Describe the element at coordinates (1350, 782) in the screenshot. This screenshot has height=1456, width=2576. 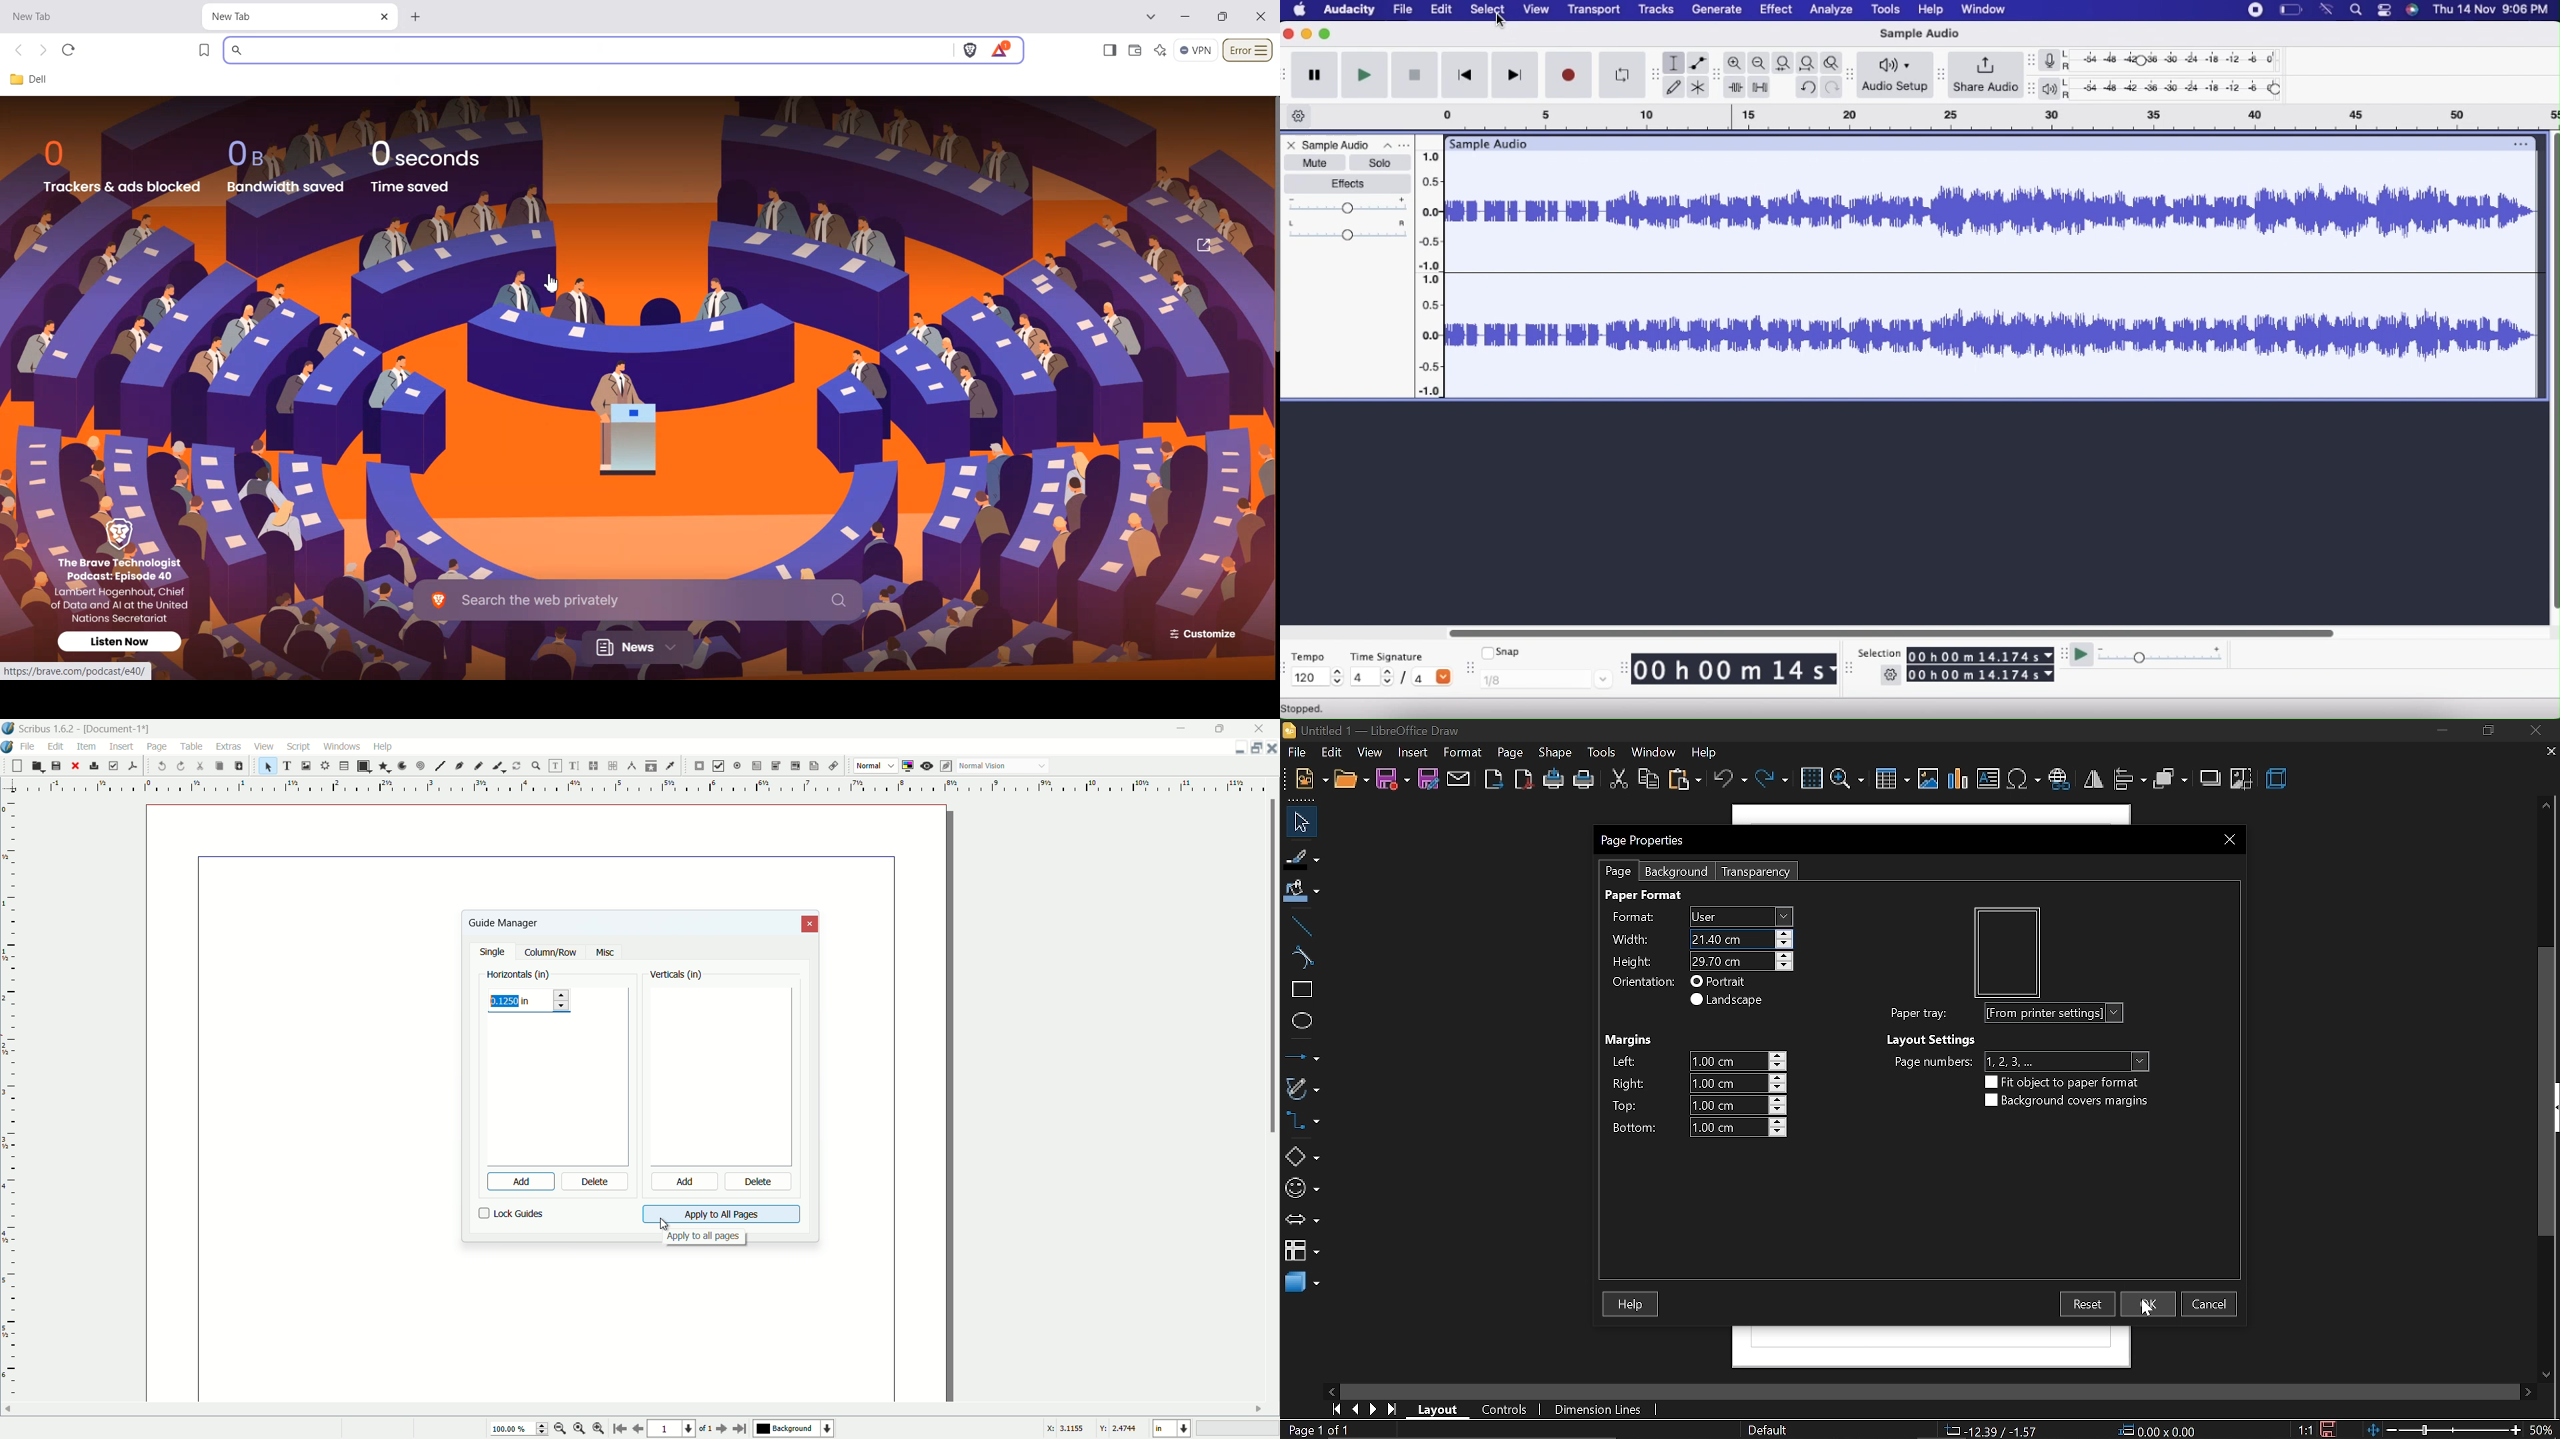
I see `open` at that location.